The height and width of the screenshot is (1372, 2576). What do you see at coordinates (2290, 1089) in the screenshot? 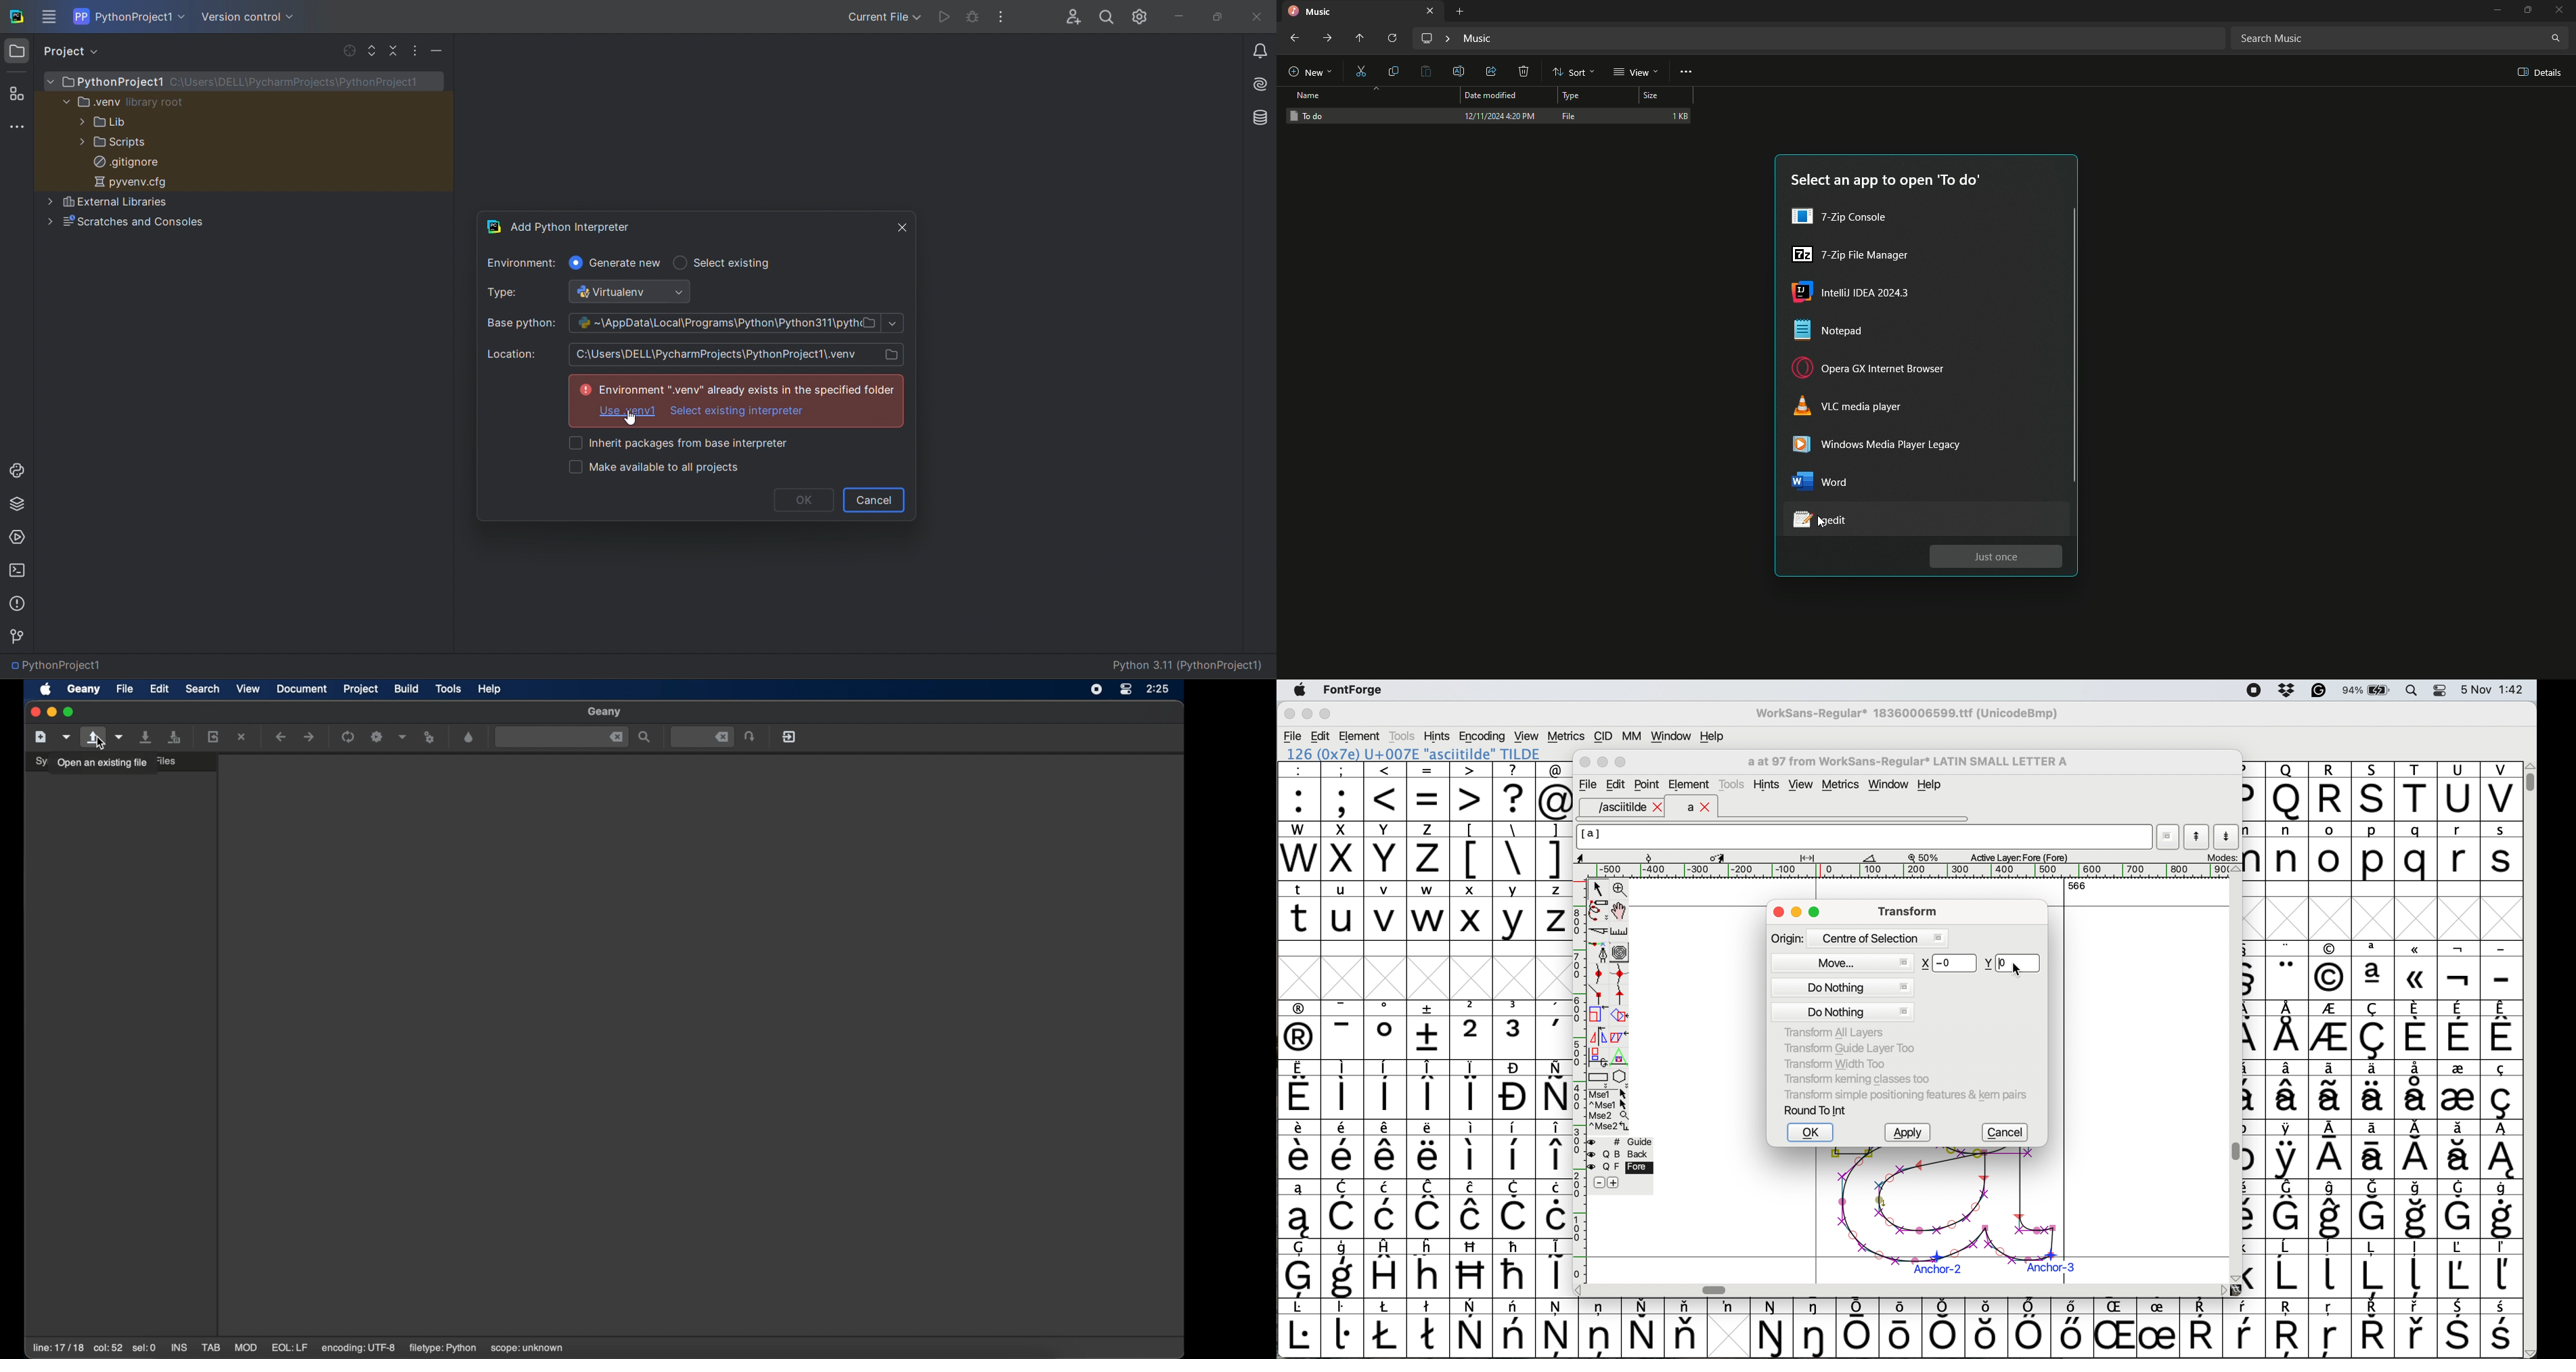
I see `symbol` at bounding box center [2290, 1089].